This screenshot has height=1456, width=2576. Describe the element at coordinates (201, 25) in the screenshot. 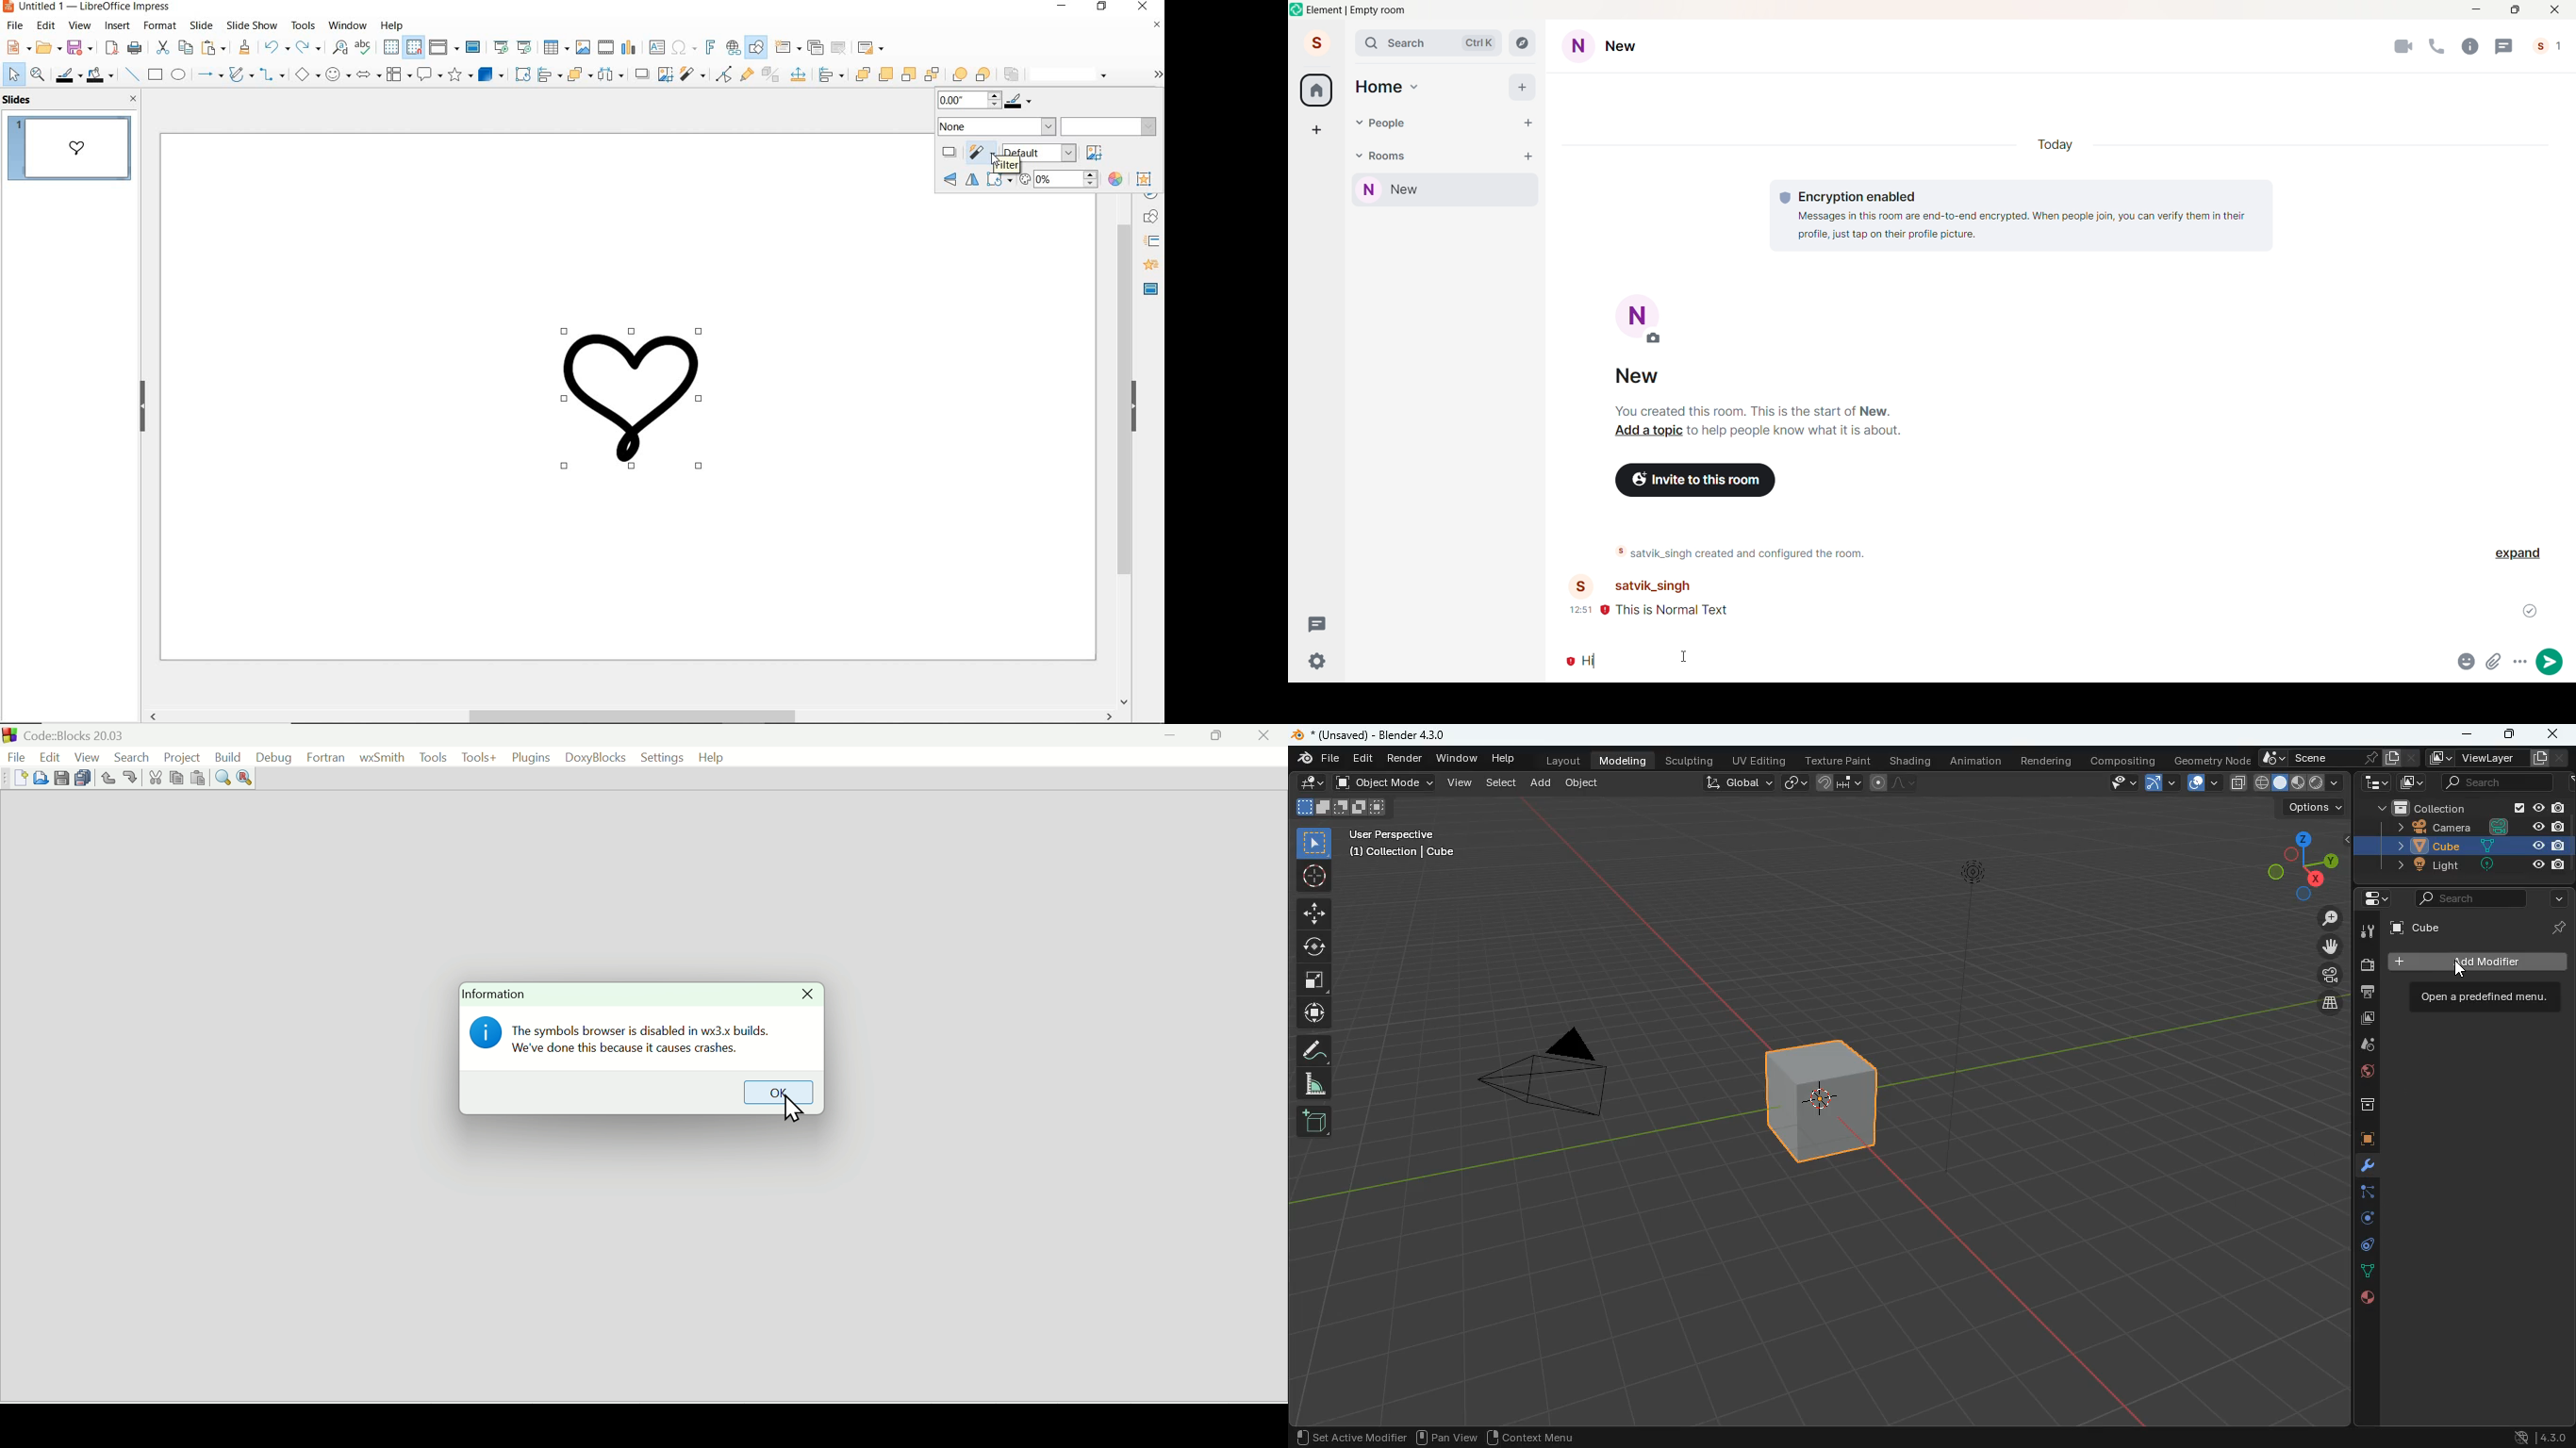

I see `slide` at that location.